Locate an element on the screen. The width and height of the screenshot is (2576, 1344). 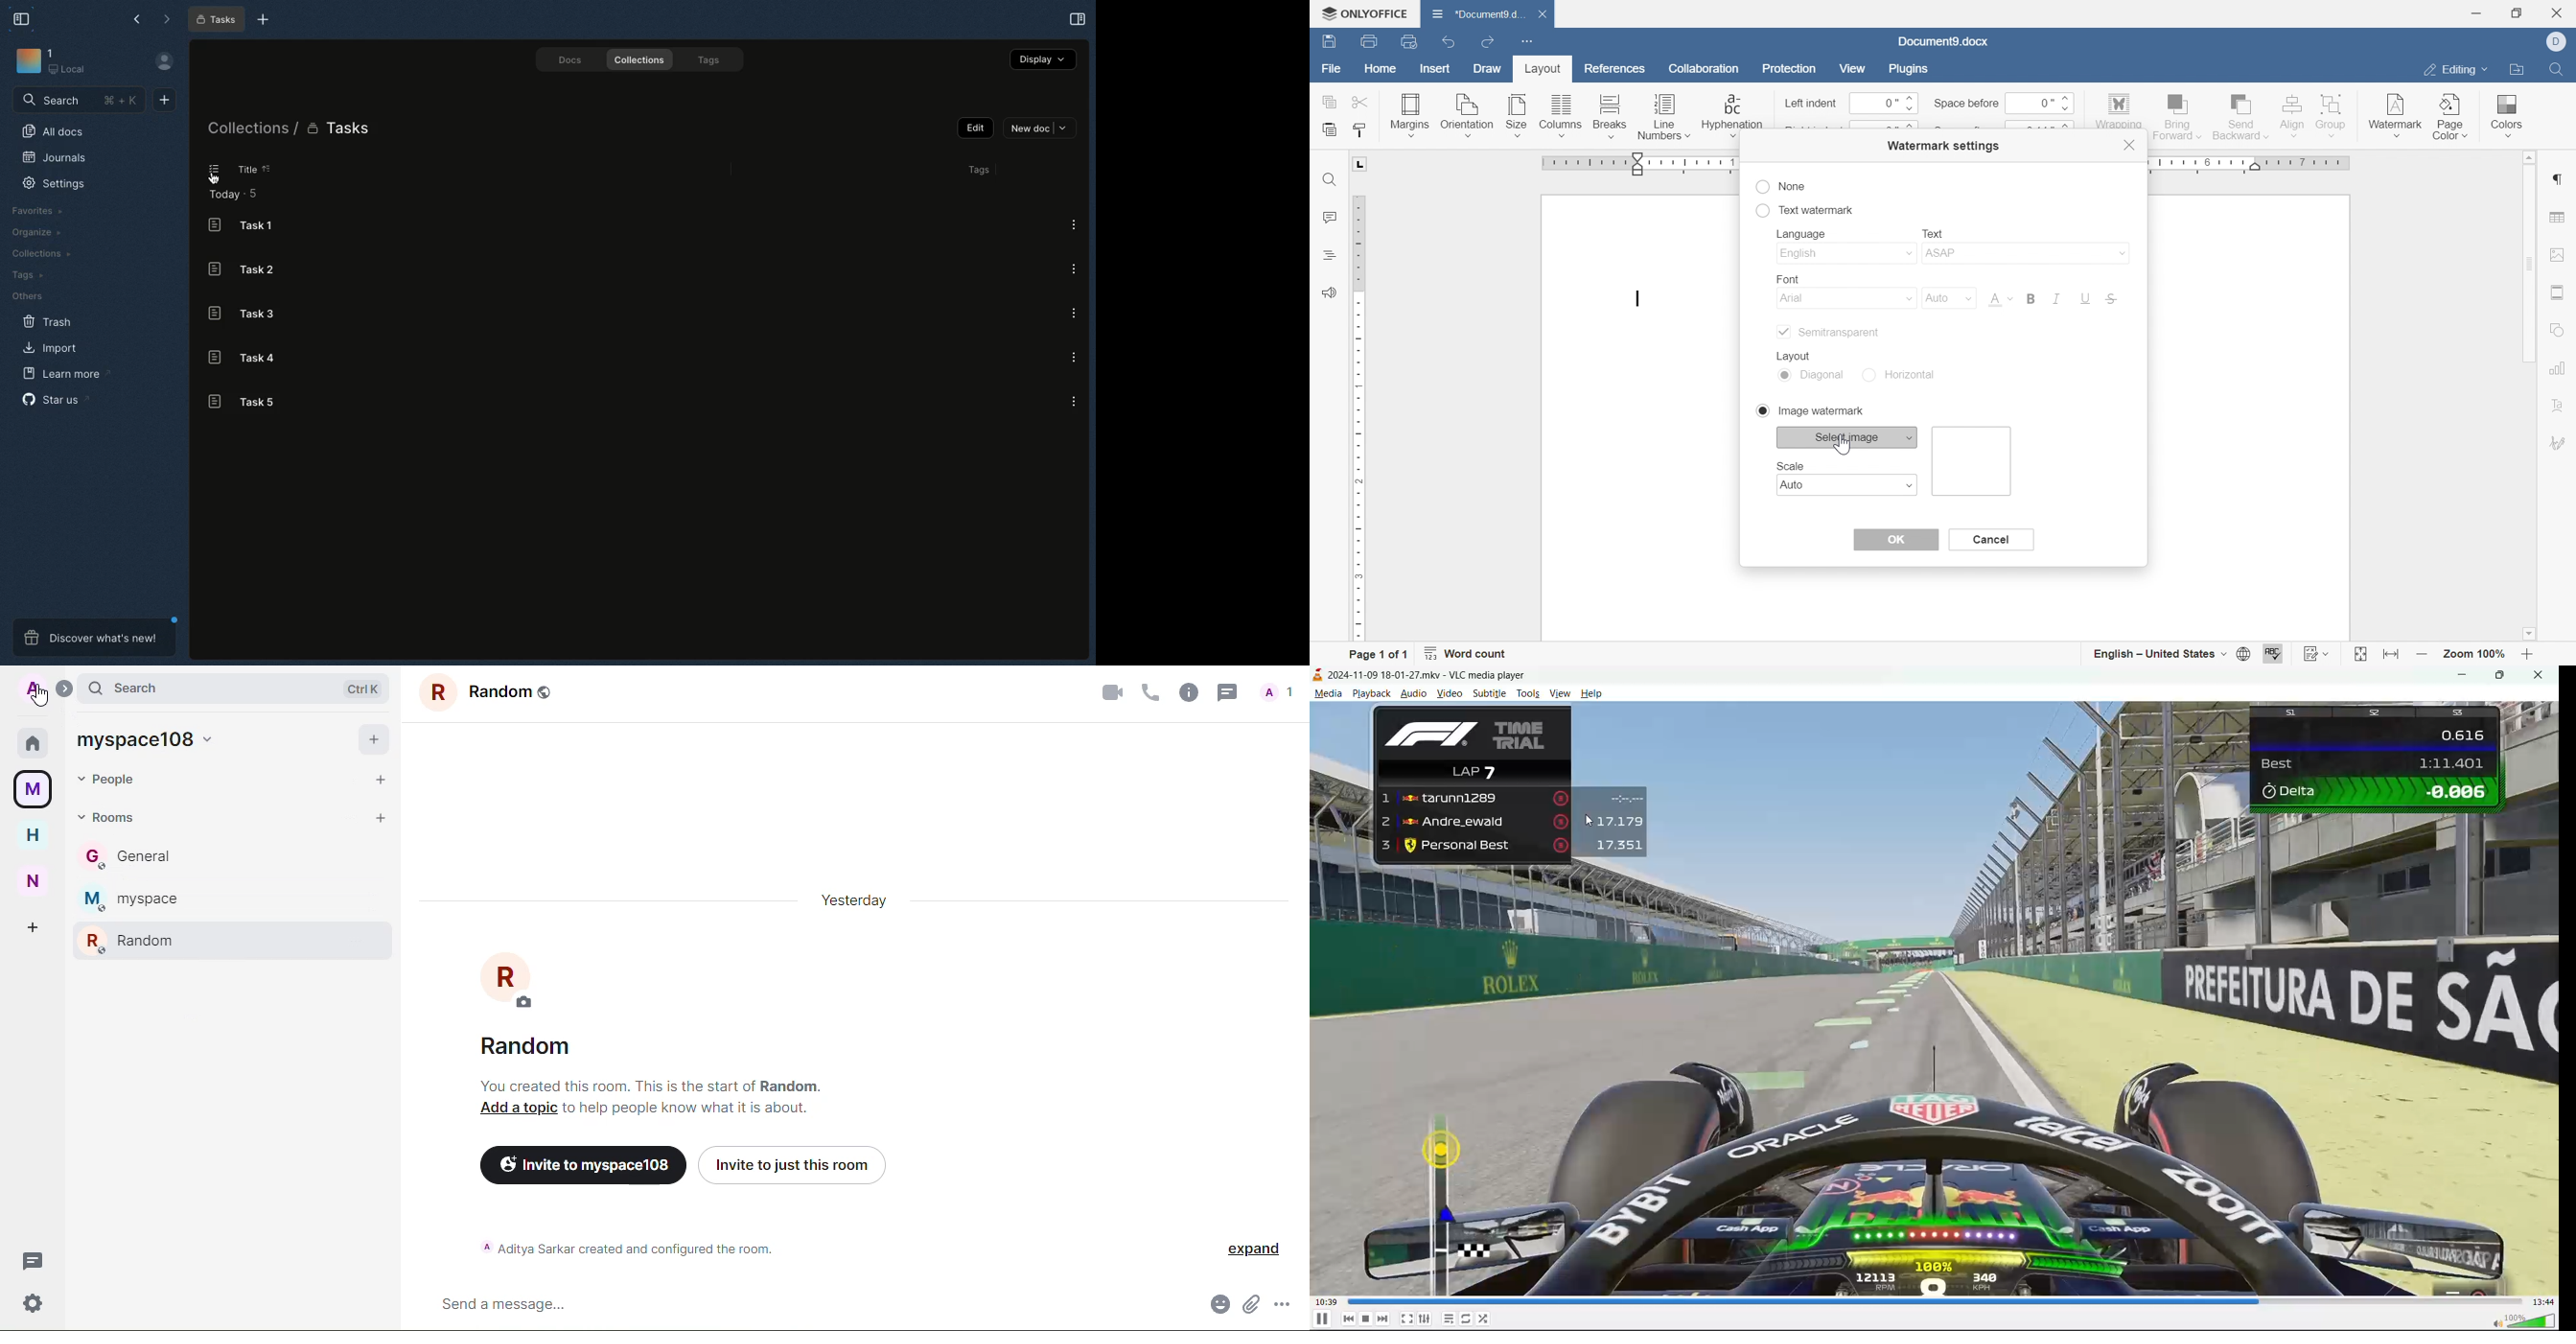
myspace is located at coordinates (149, 736).